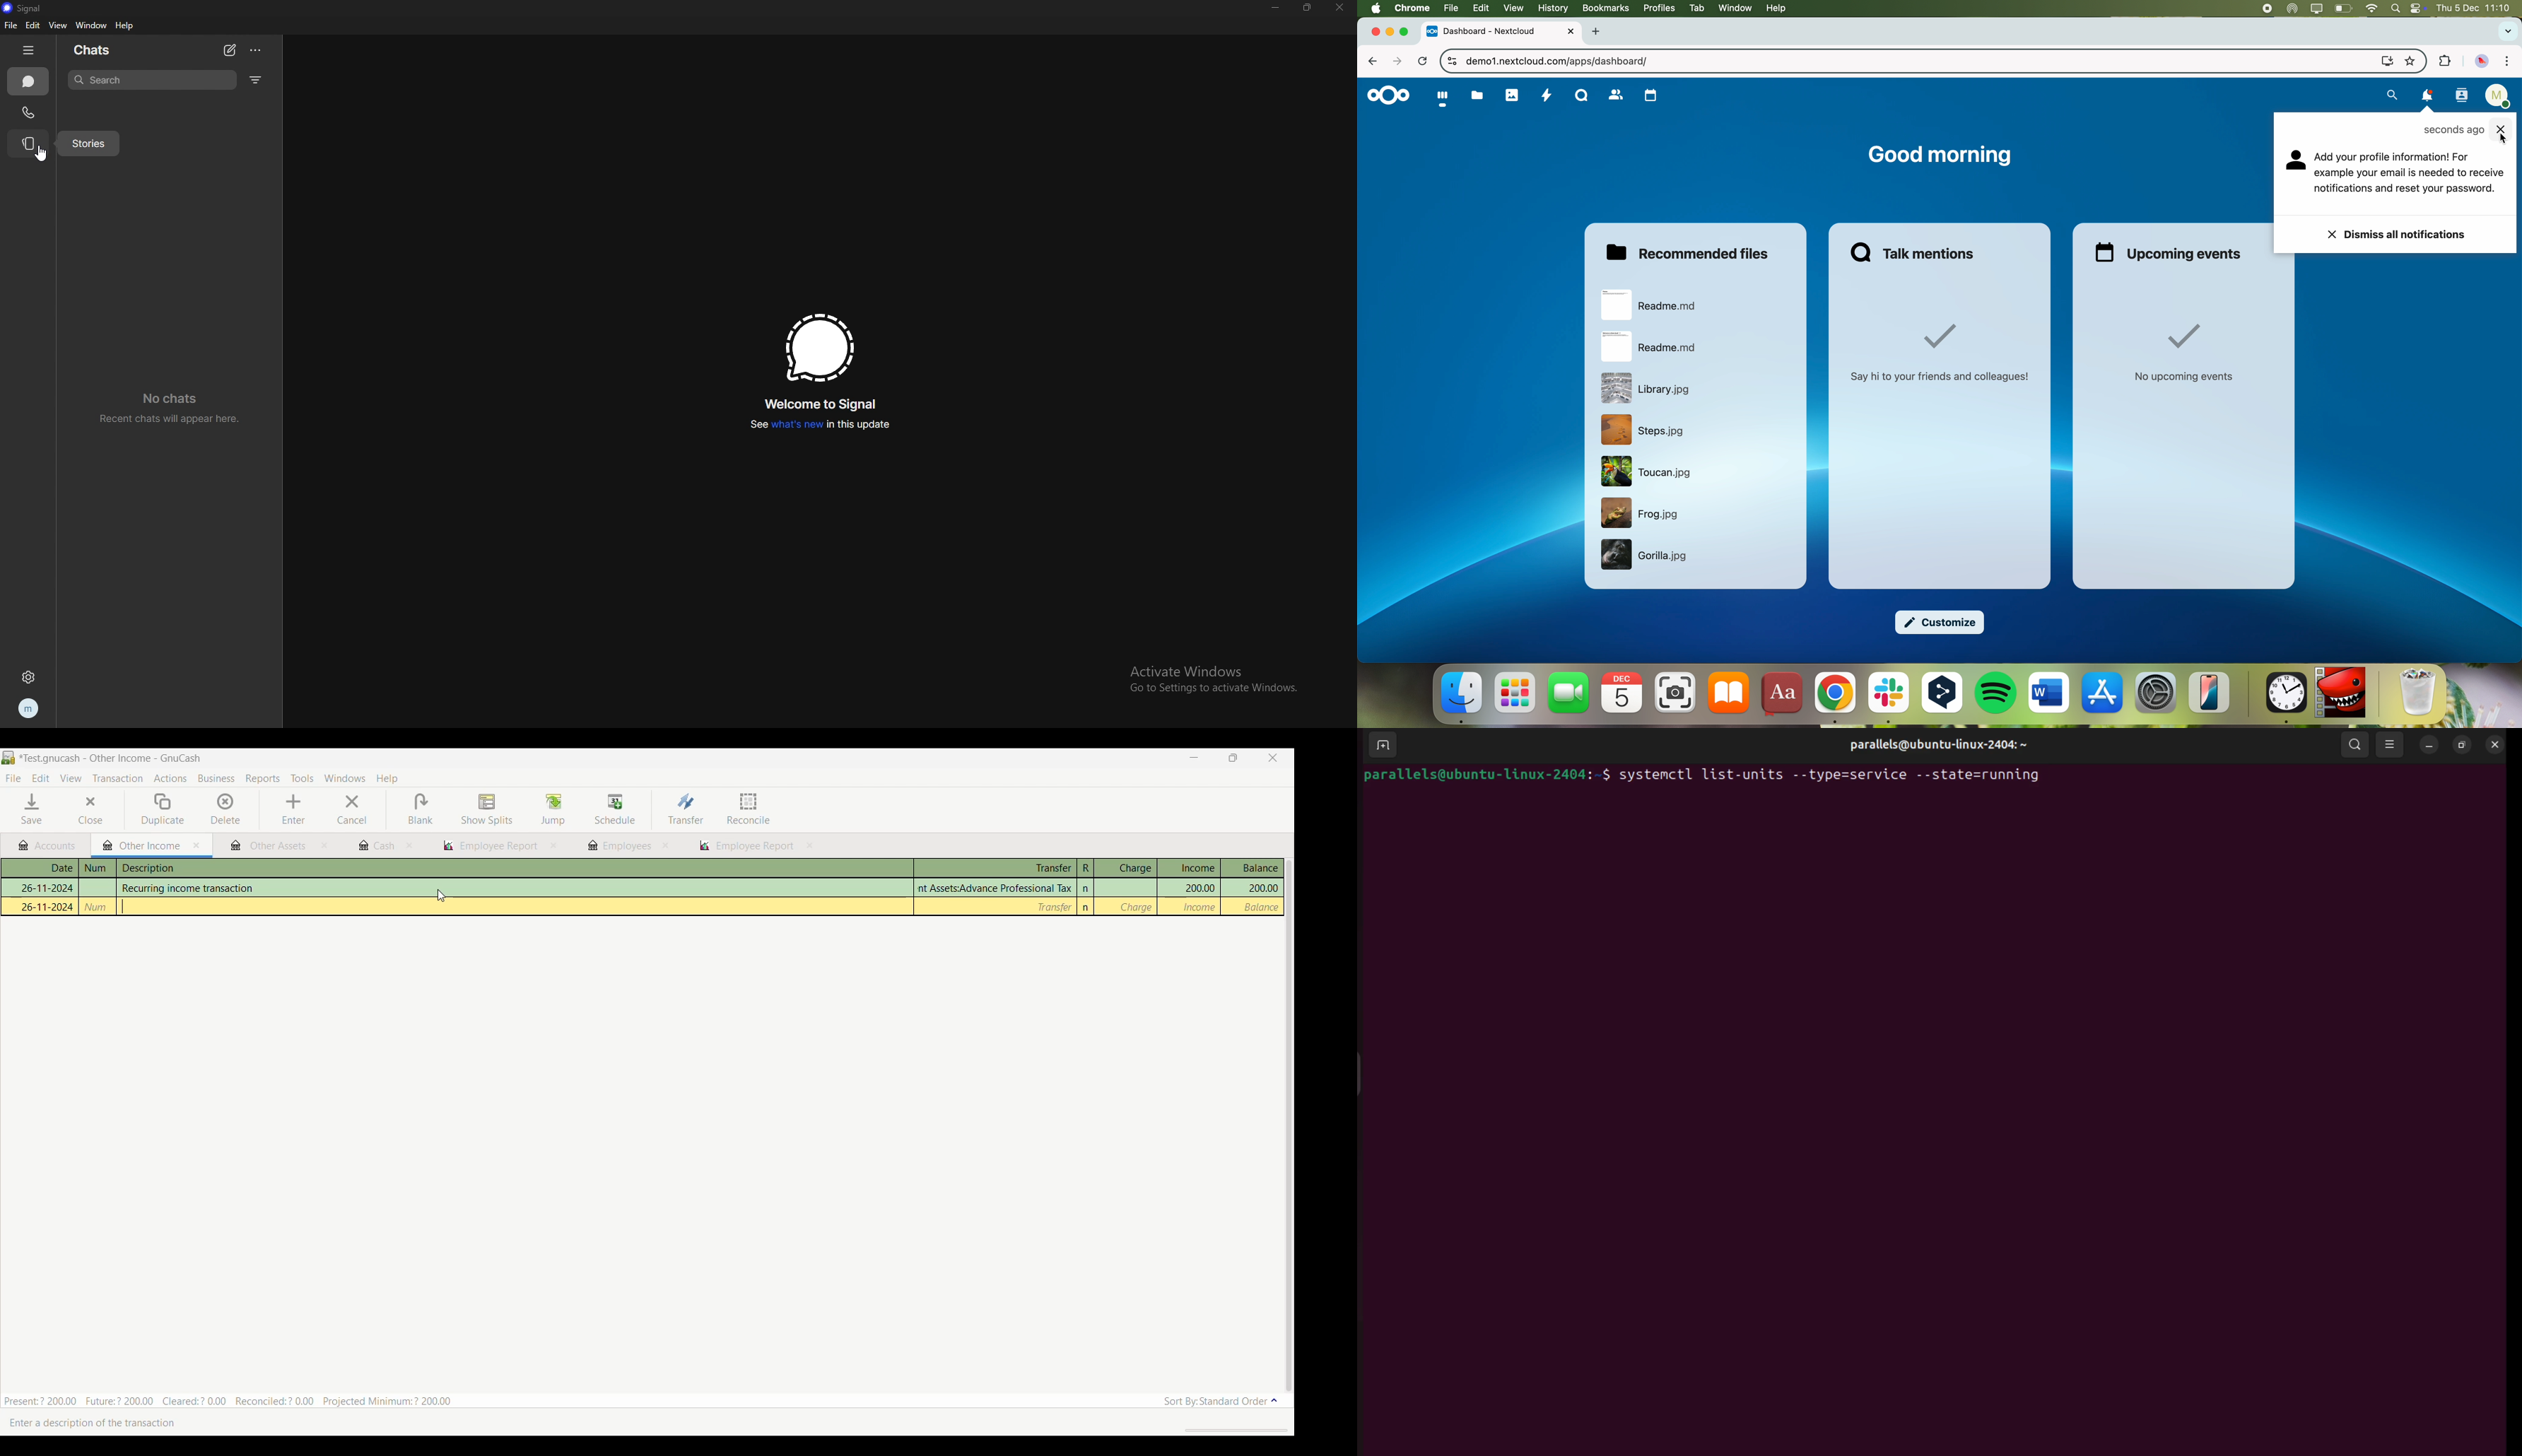 The image size is (2548, 1456). What do you see at coordinates (125, 25) in the screenshot?
I see `help` at bounding box center [125, 25].